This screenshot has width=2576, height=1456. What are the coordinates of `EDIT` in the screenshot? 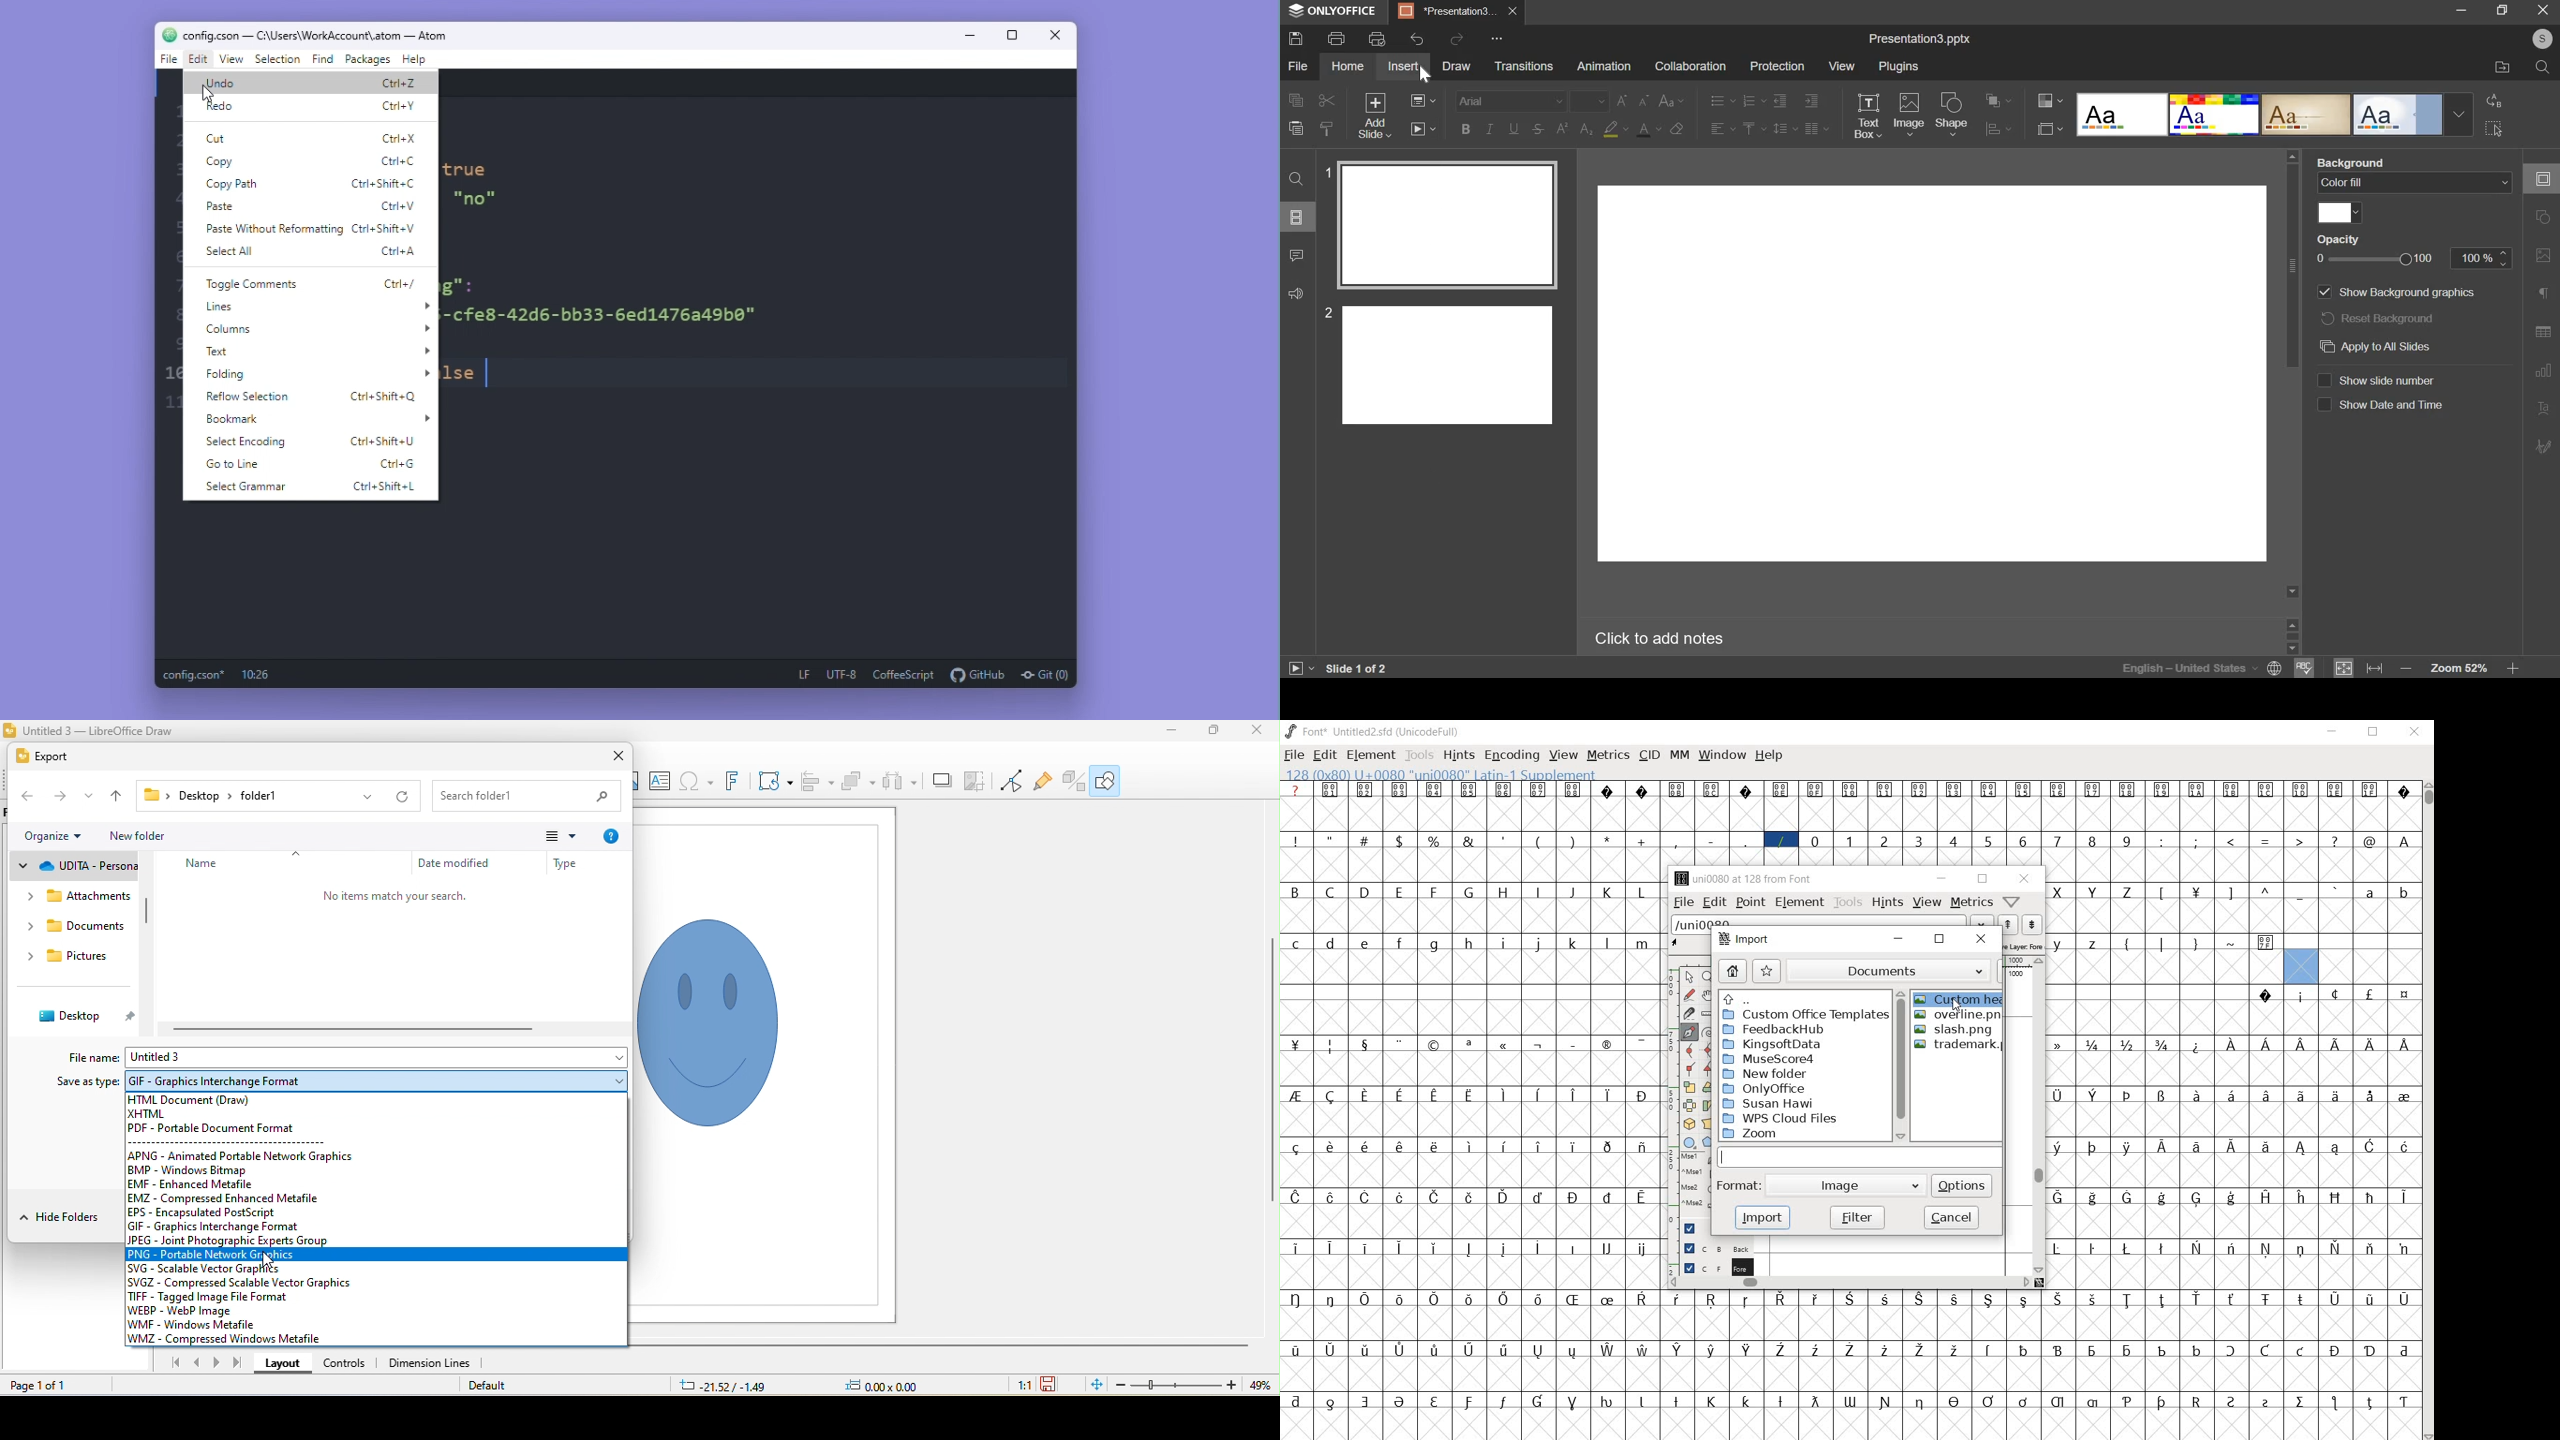 It's located at (1327, 753).